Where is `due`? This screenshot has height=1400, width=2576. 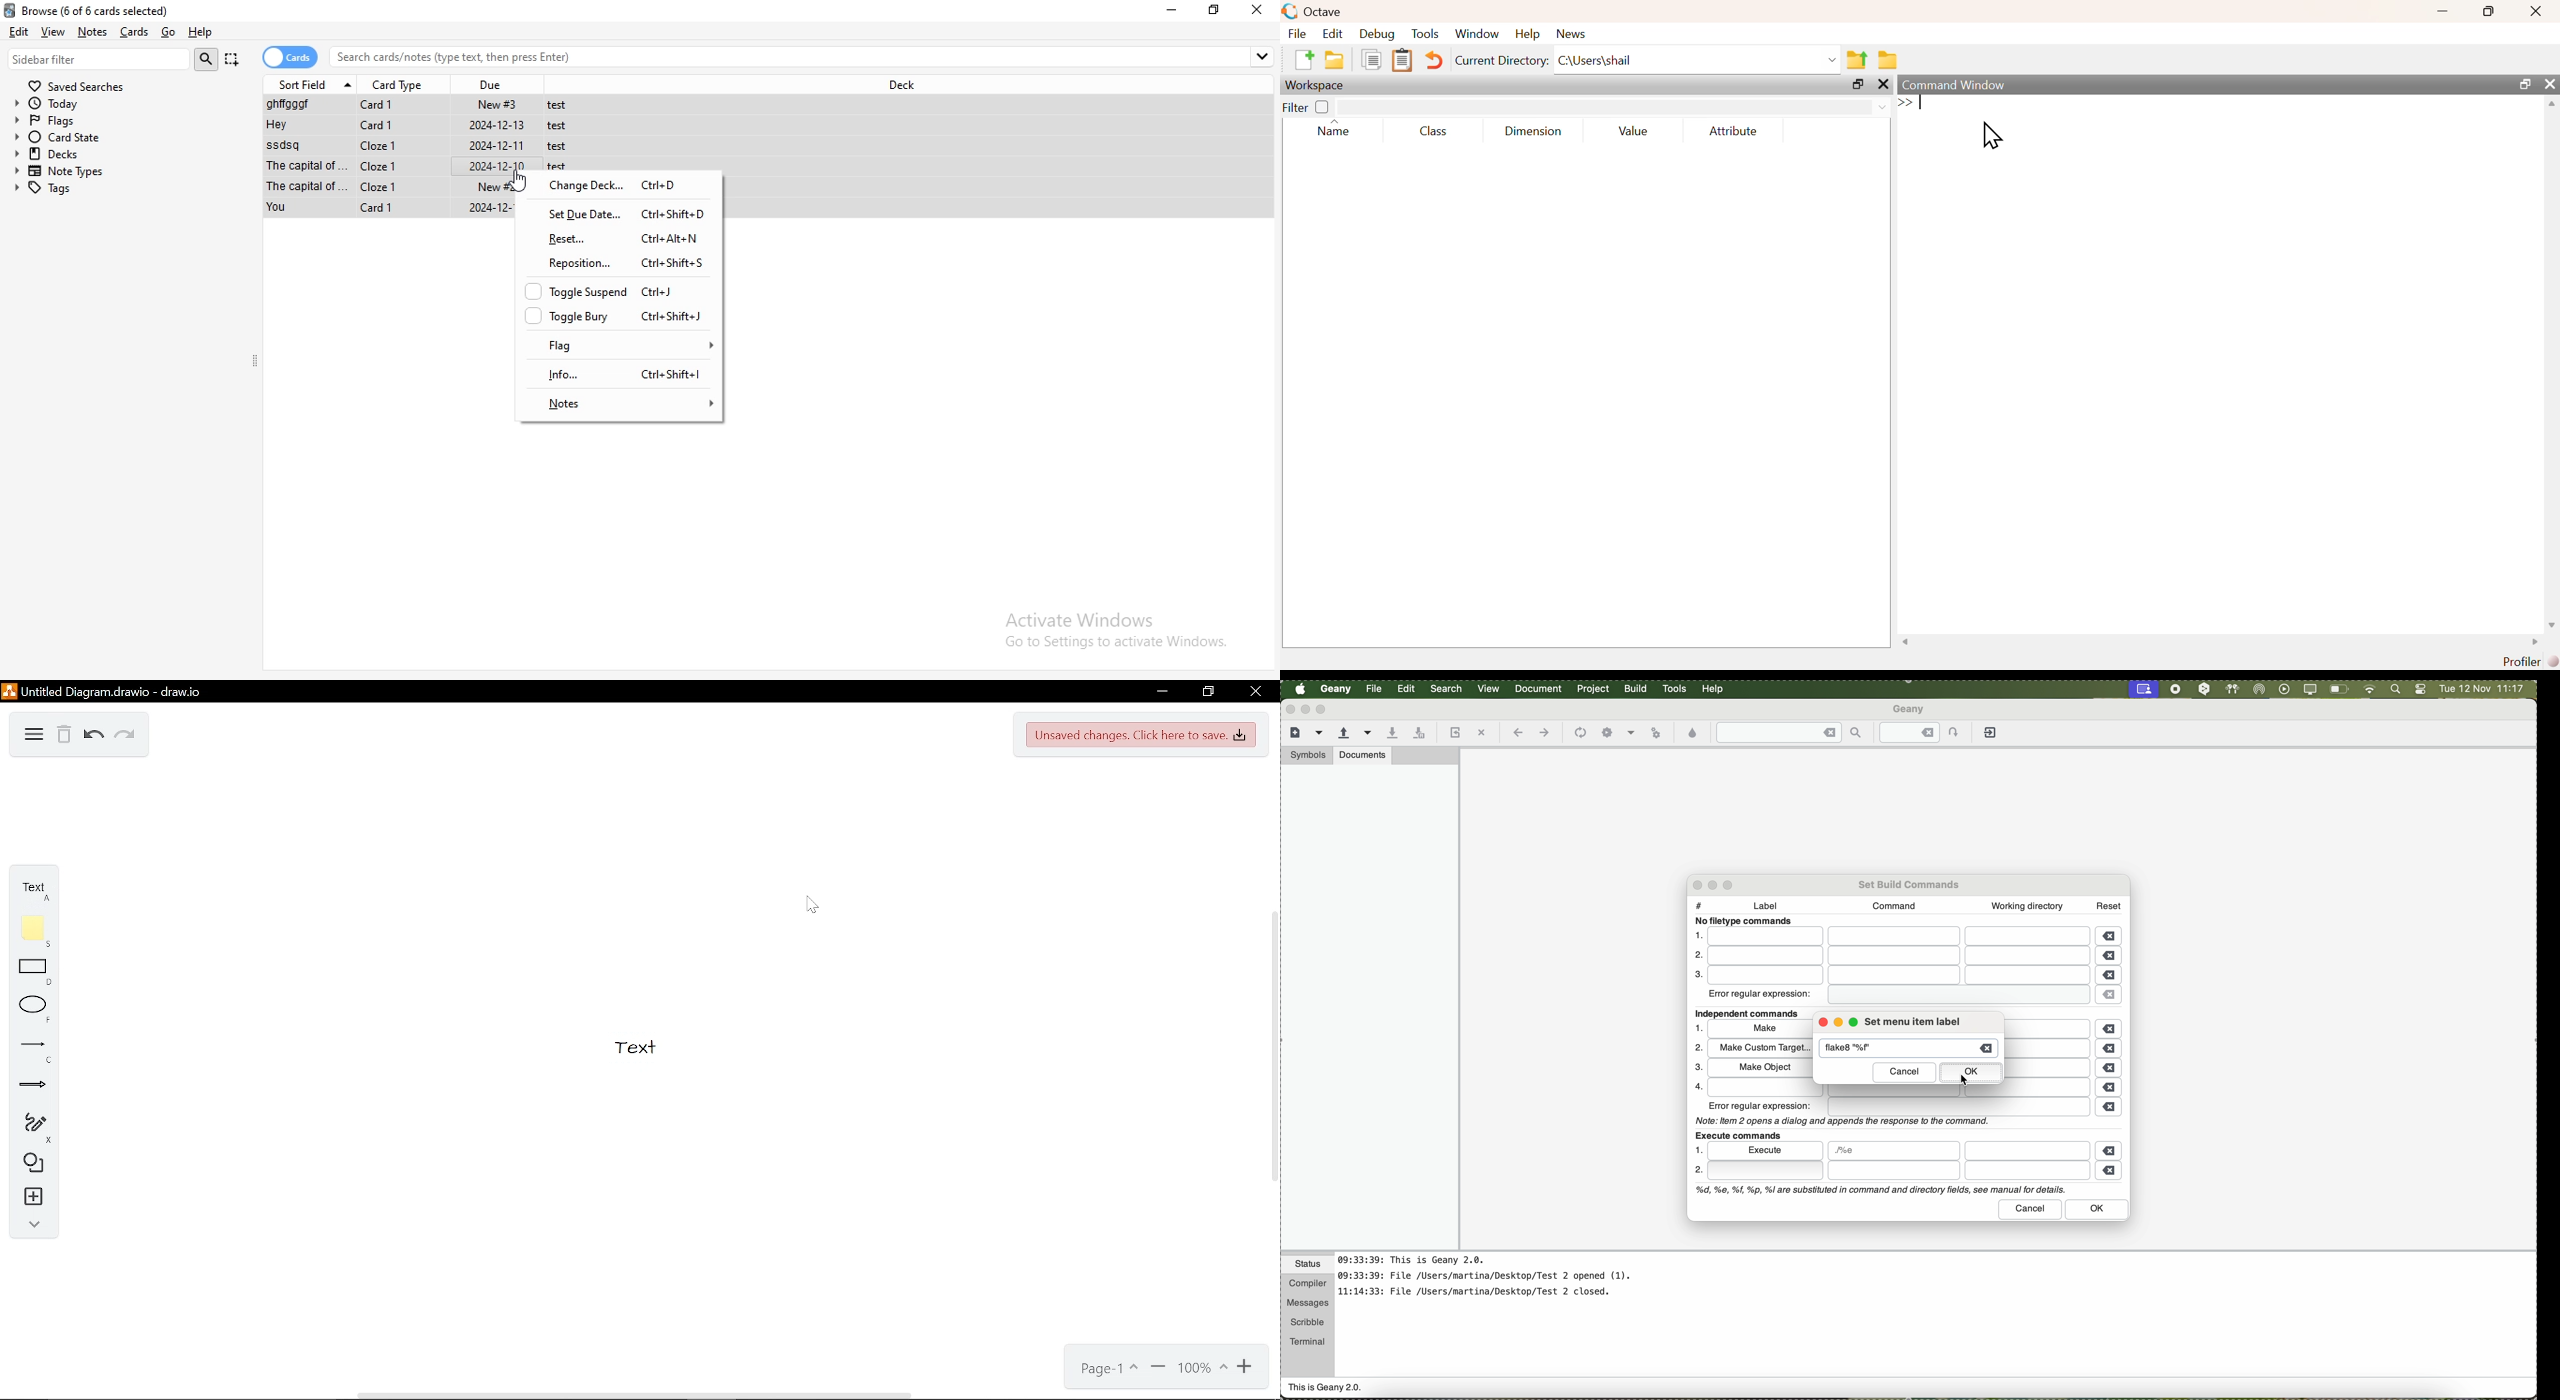
due is located at coordinates (497, 82).